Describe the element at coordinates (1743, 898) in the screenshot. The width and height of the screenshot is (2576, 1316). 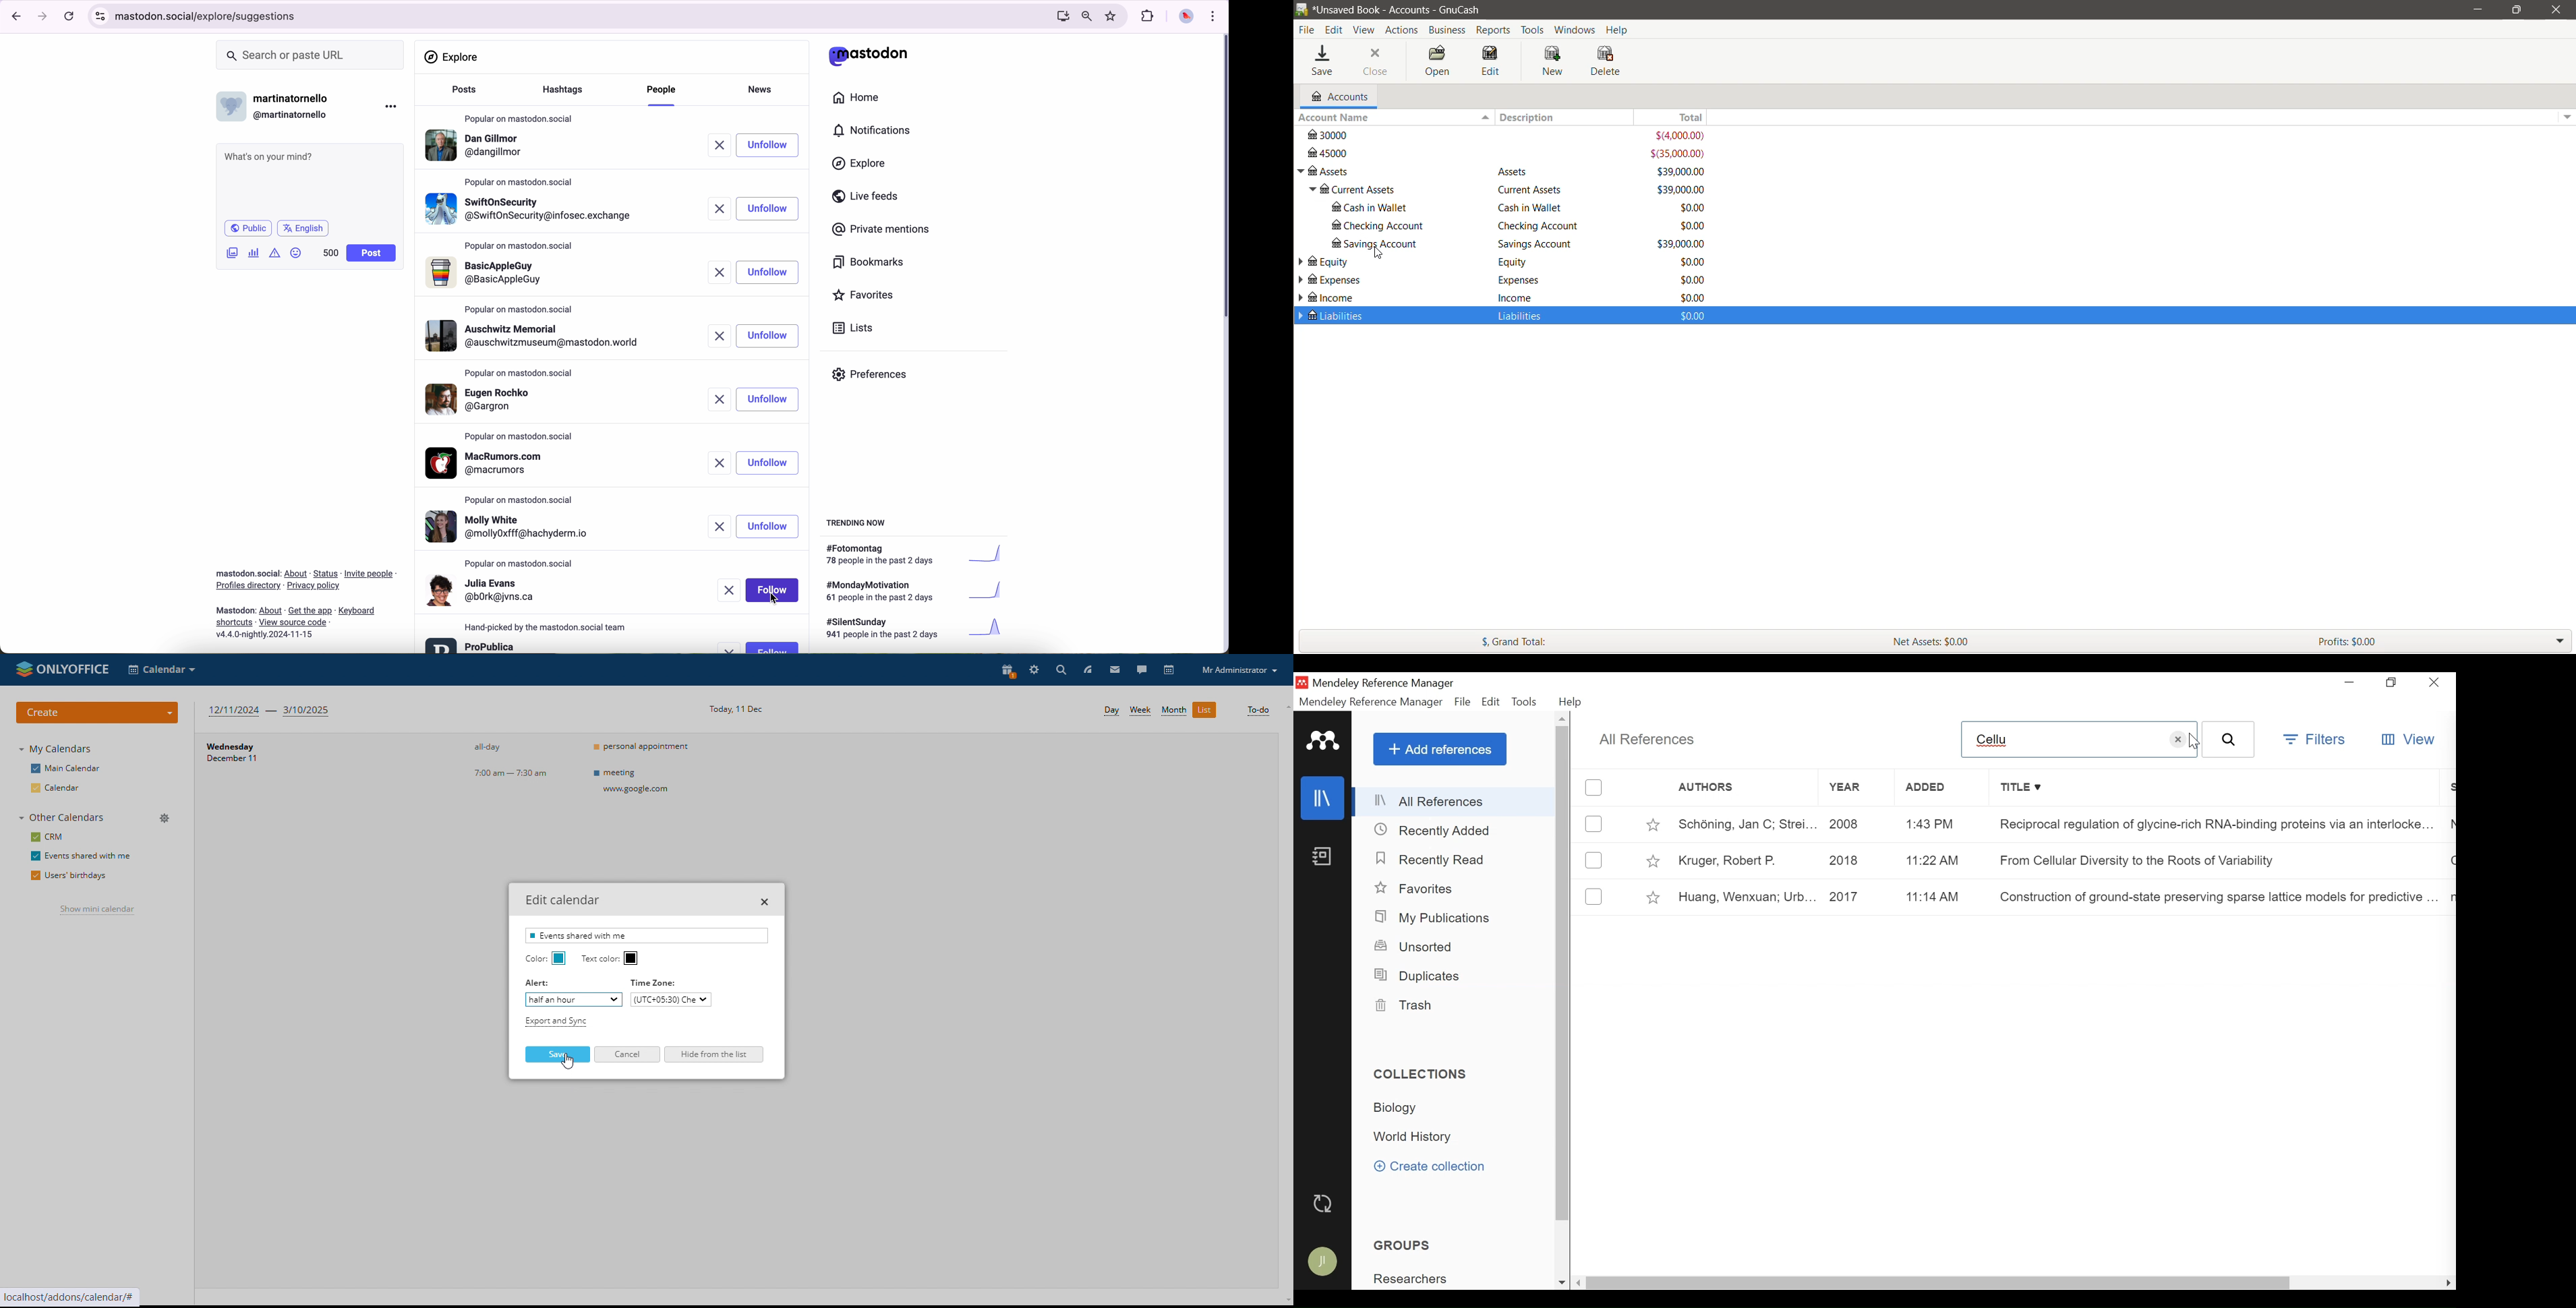
I see `Huang, Wenxuan; Urb...` at that location.